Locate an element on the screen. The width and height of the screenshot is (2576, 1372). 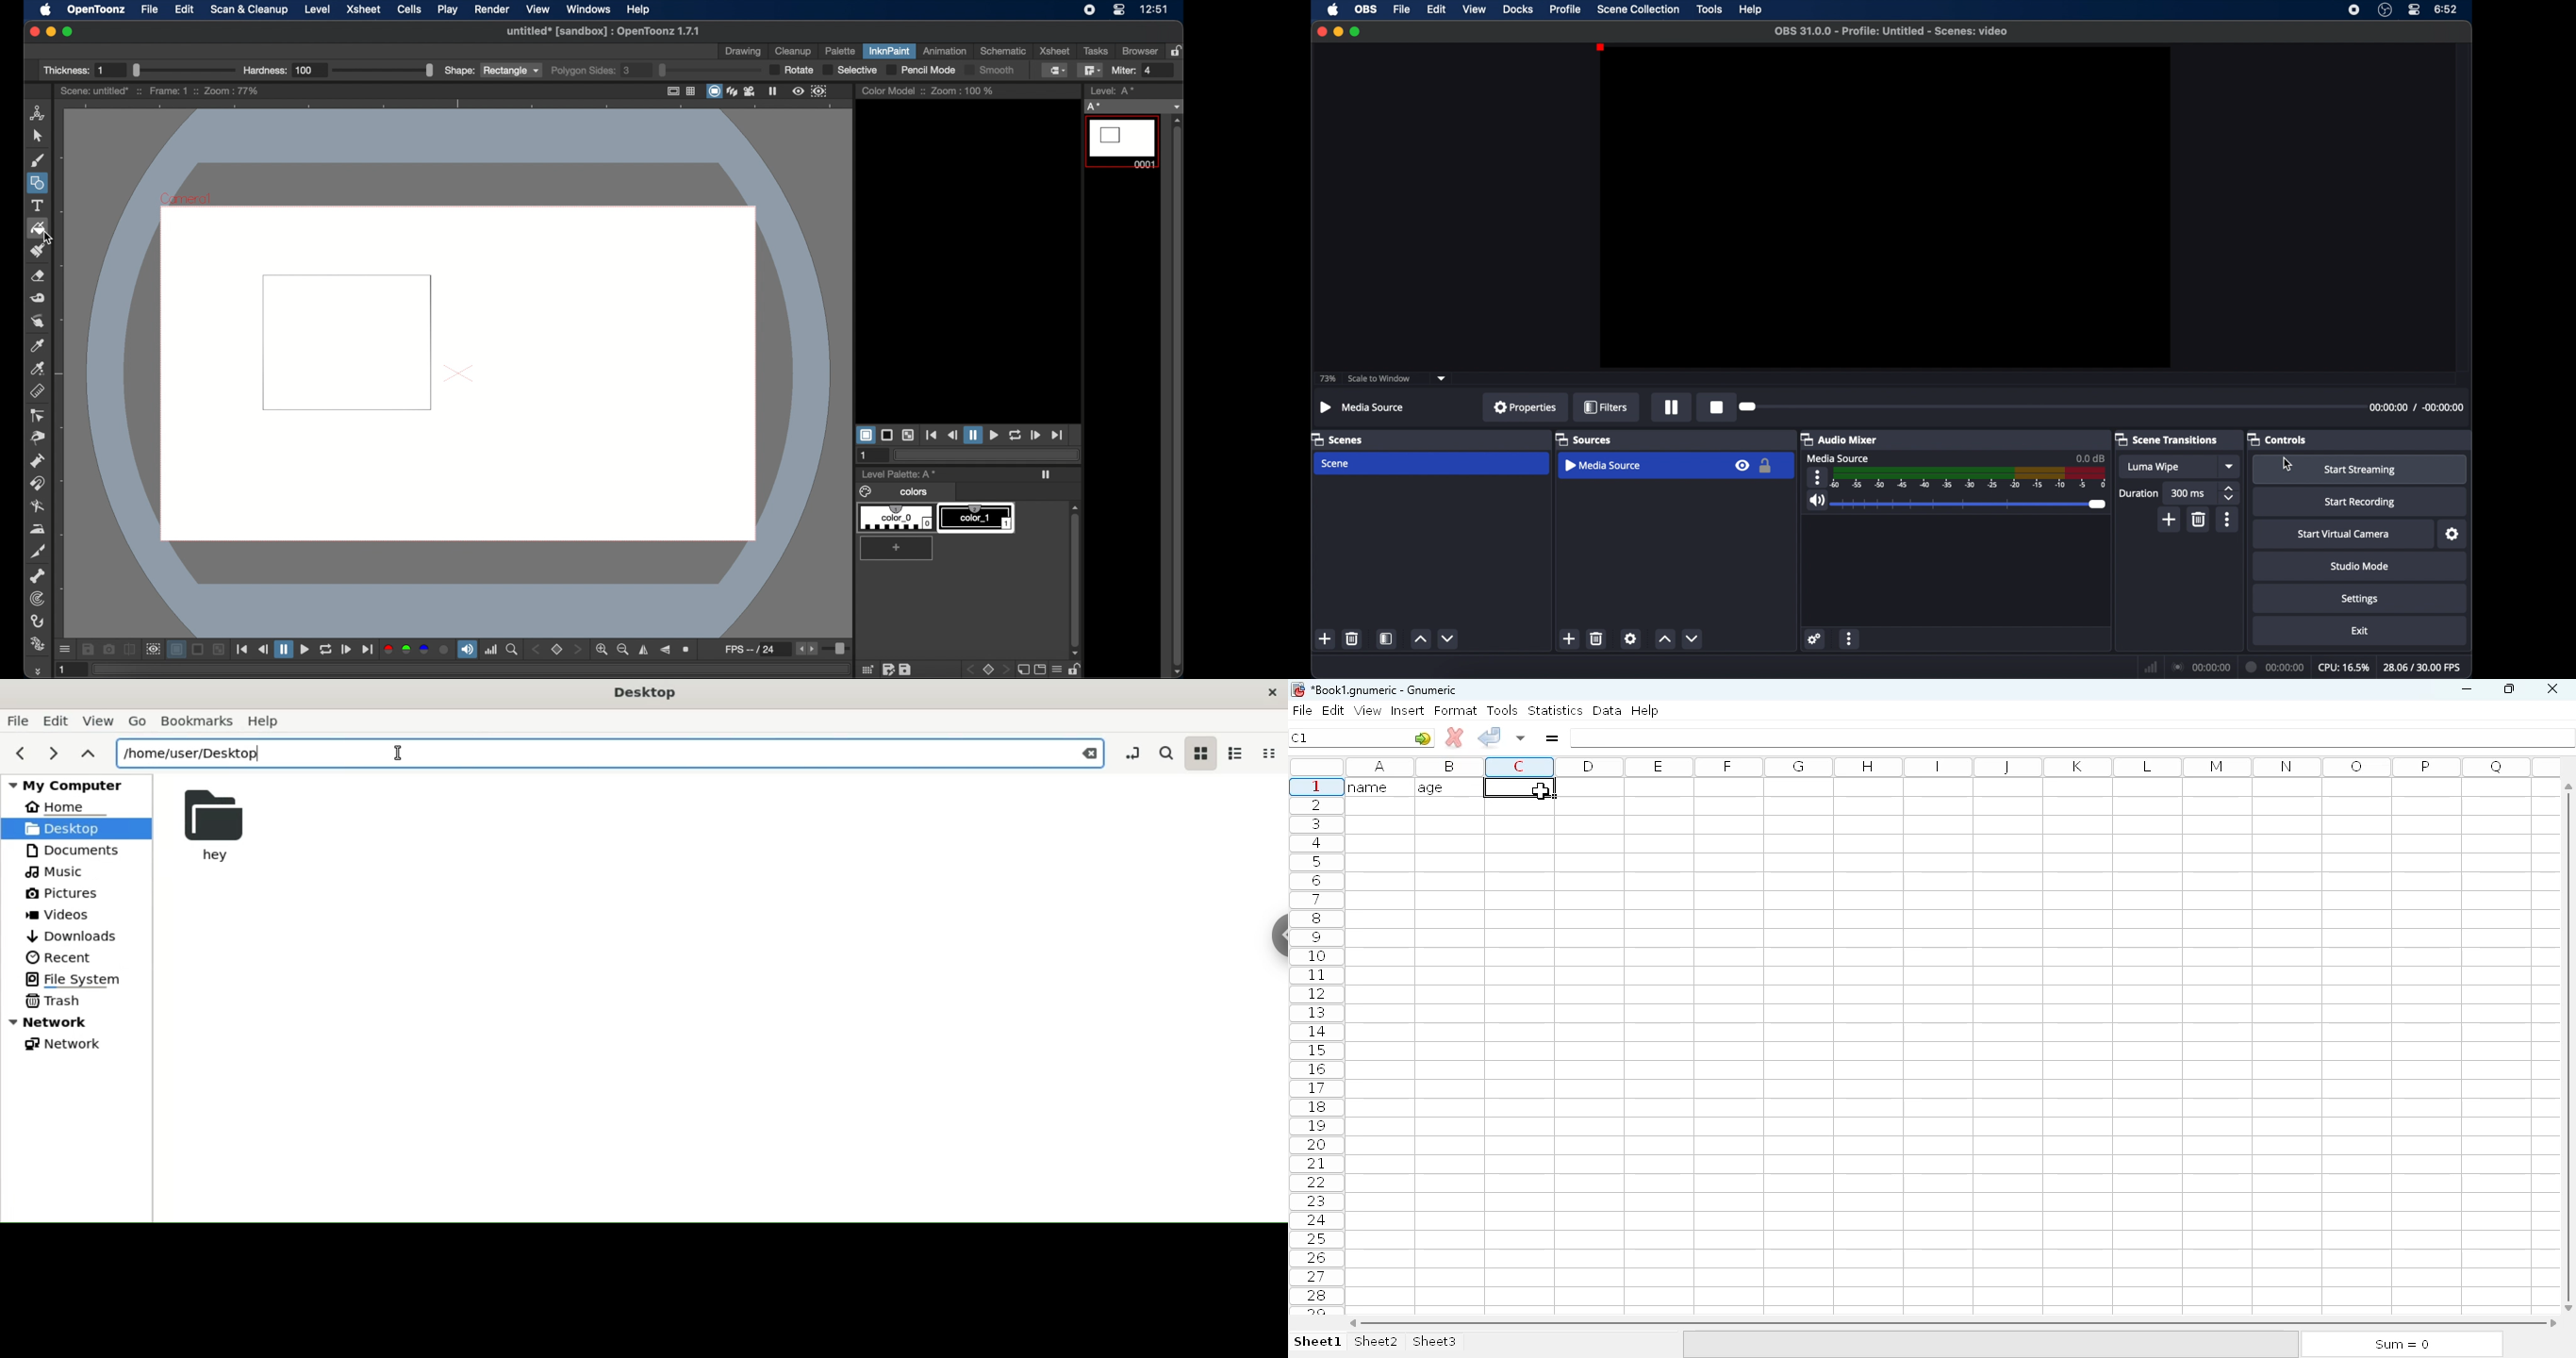
obs is located at coordinates (1368, 9).